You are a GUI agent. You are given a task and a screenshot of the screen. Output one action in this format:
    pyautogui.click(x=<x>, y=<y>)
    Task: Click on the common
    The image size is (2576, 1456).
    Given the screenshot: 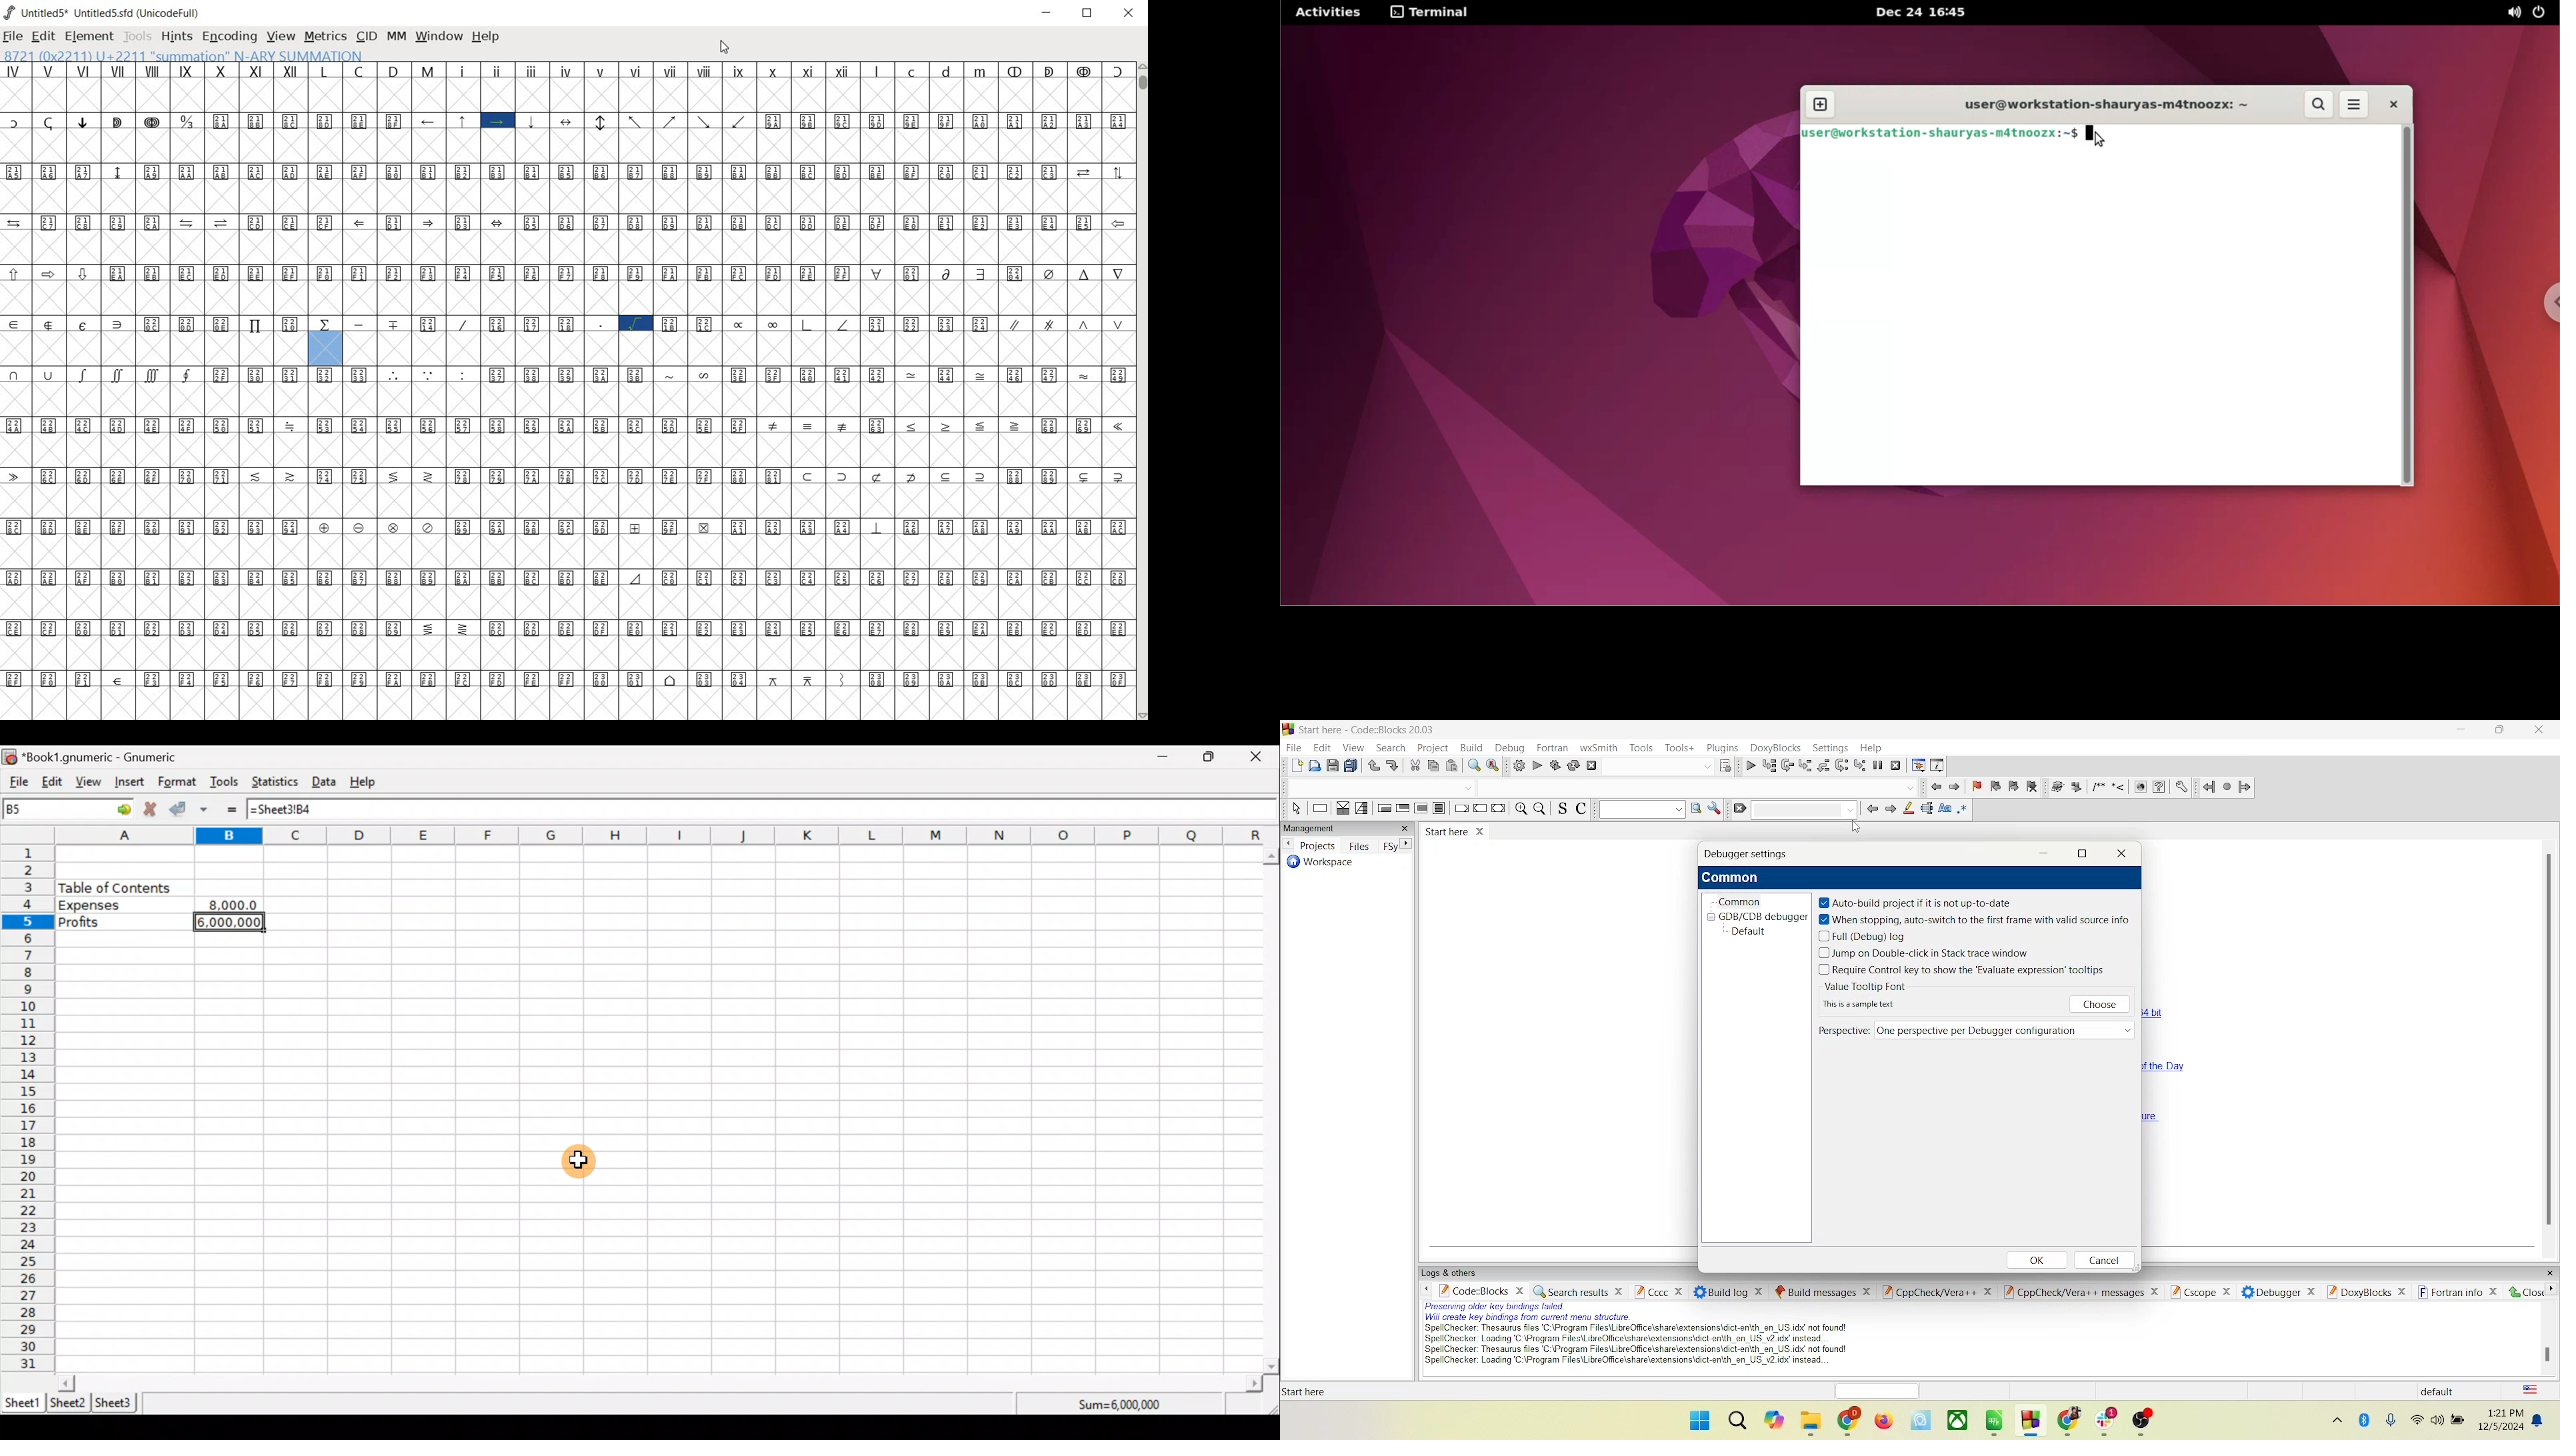 What is the action you would take?
    pyautogui.click(x=1735, y=878)
    